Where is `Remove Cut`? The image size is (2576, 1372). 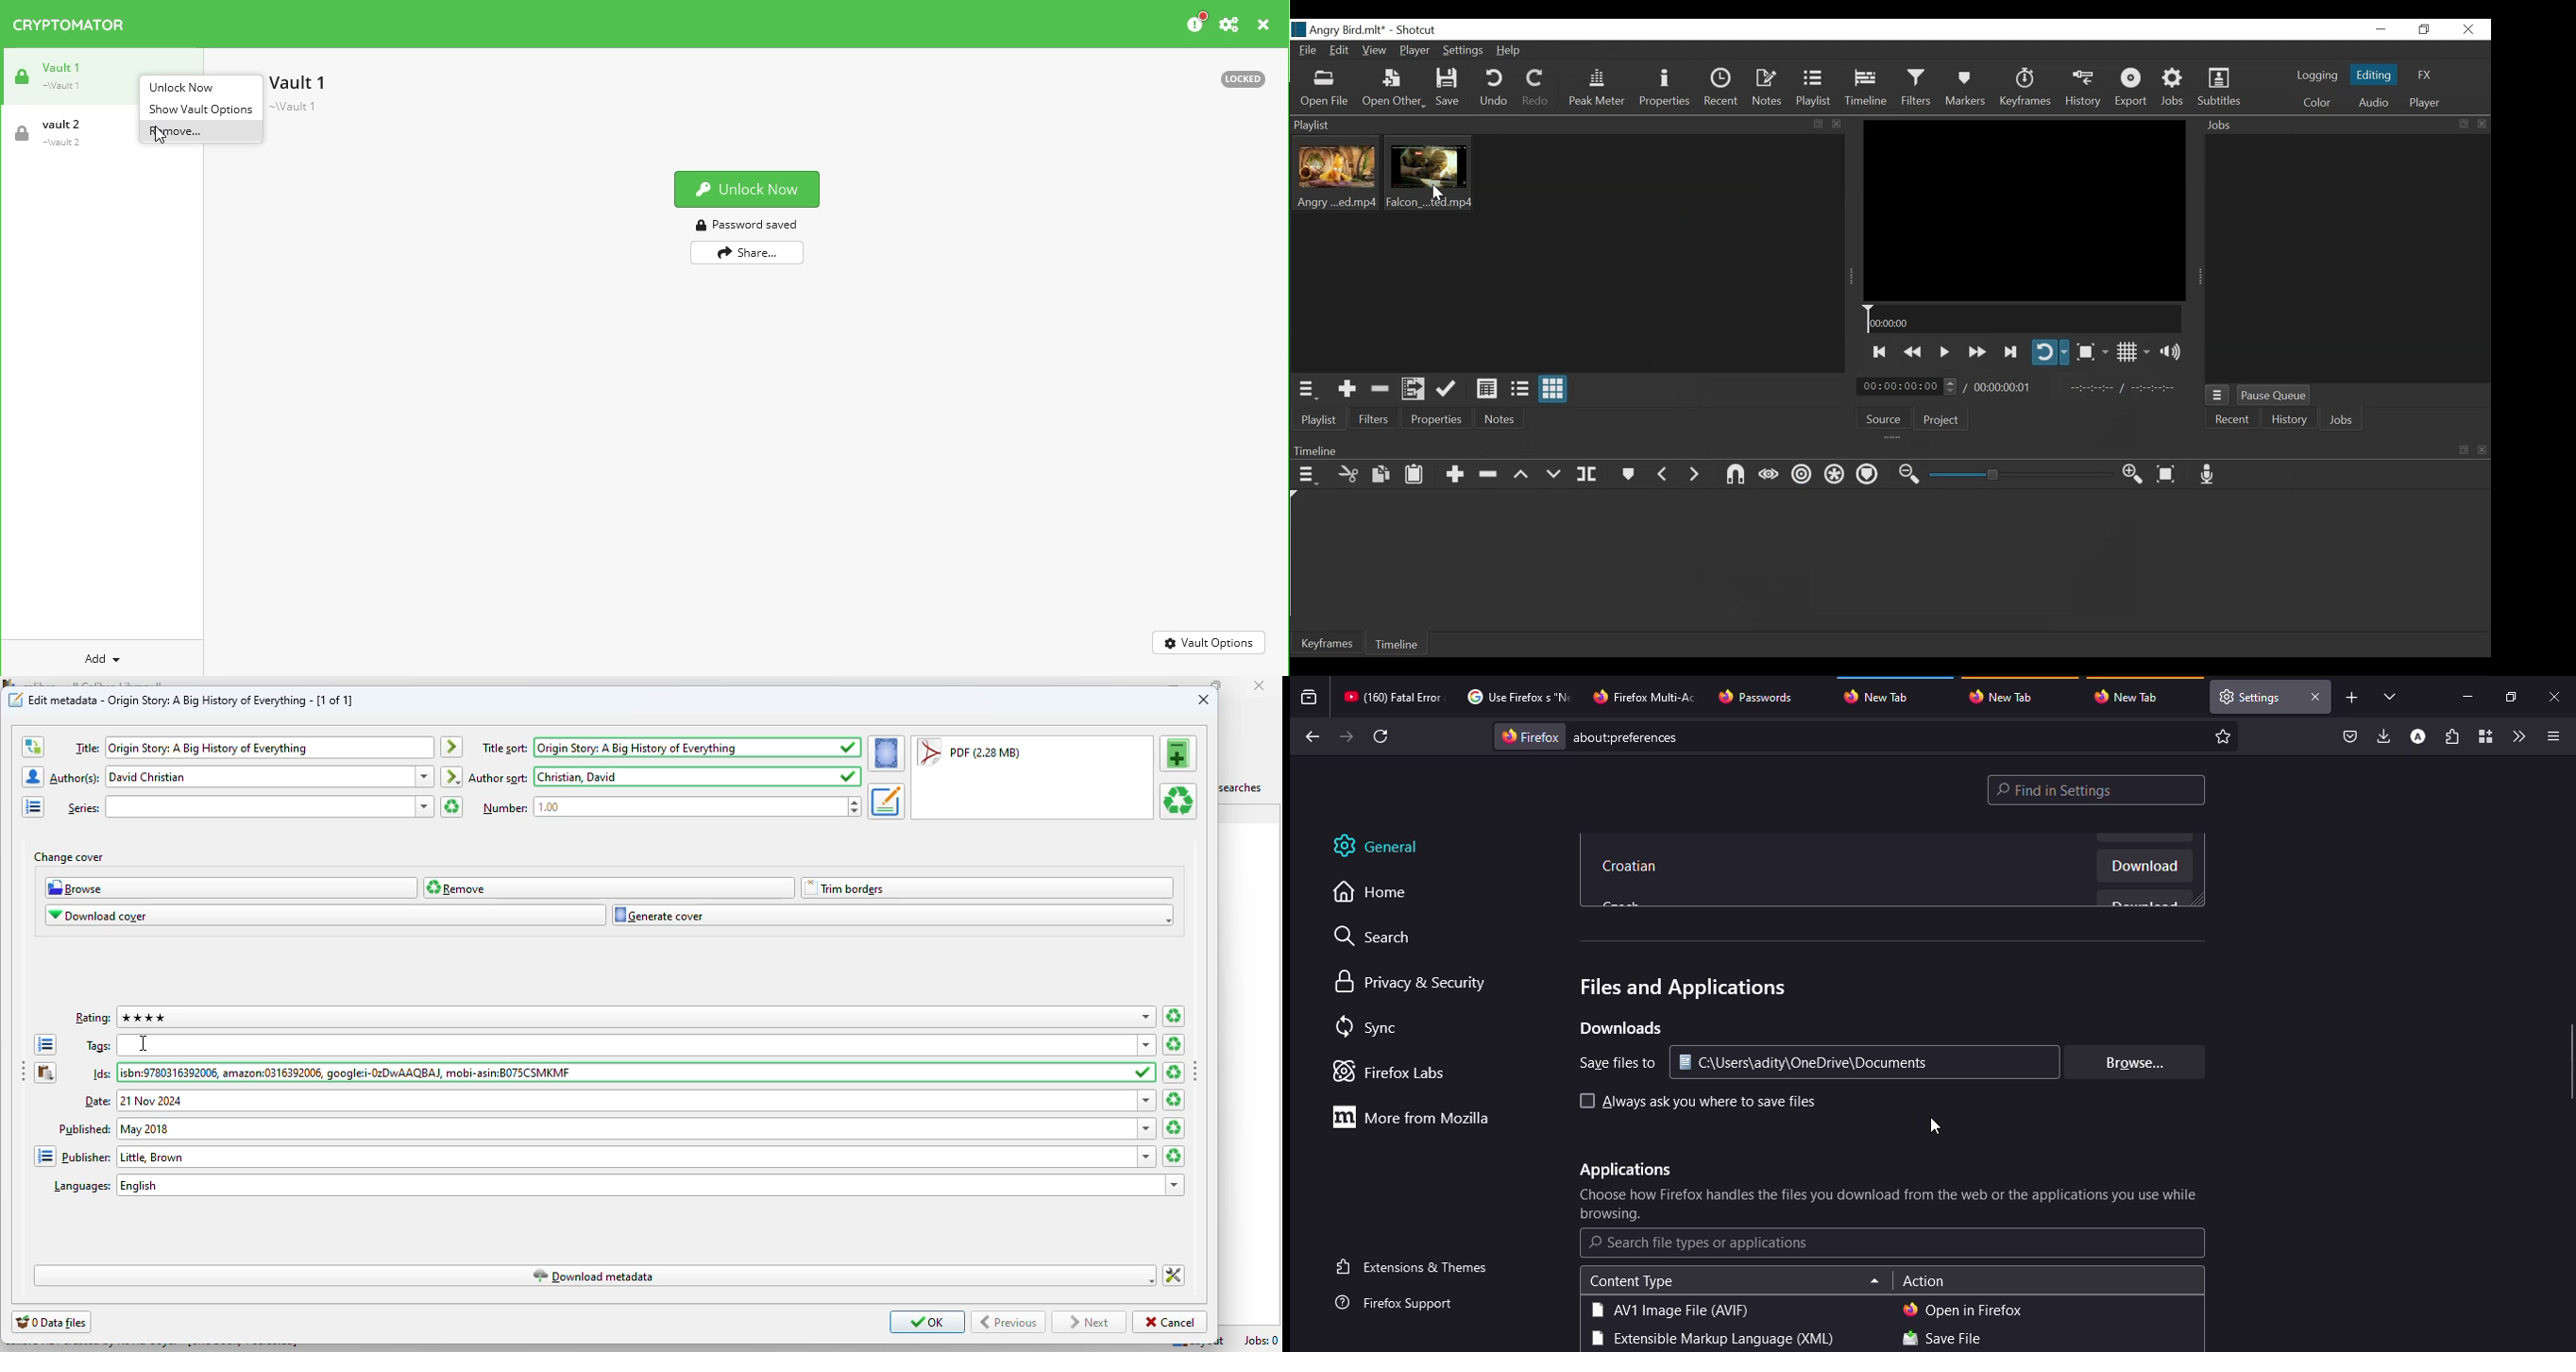
Remove Cut is located at coordinates (1381, 389).